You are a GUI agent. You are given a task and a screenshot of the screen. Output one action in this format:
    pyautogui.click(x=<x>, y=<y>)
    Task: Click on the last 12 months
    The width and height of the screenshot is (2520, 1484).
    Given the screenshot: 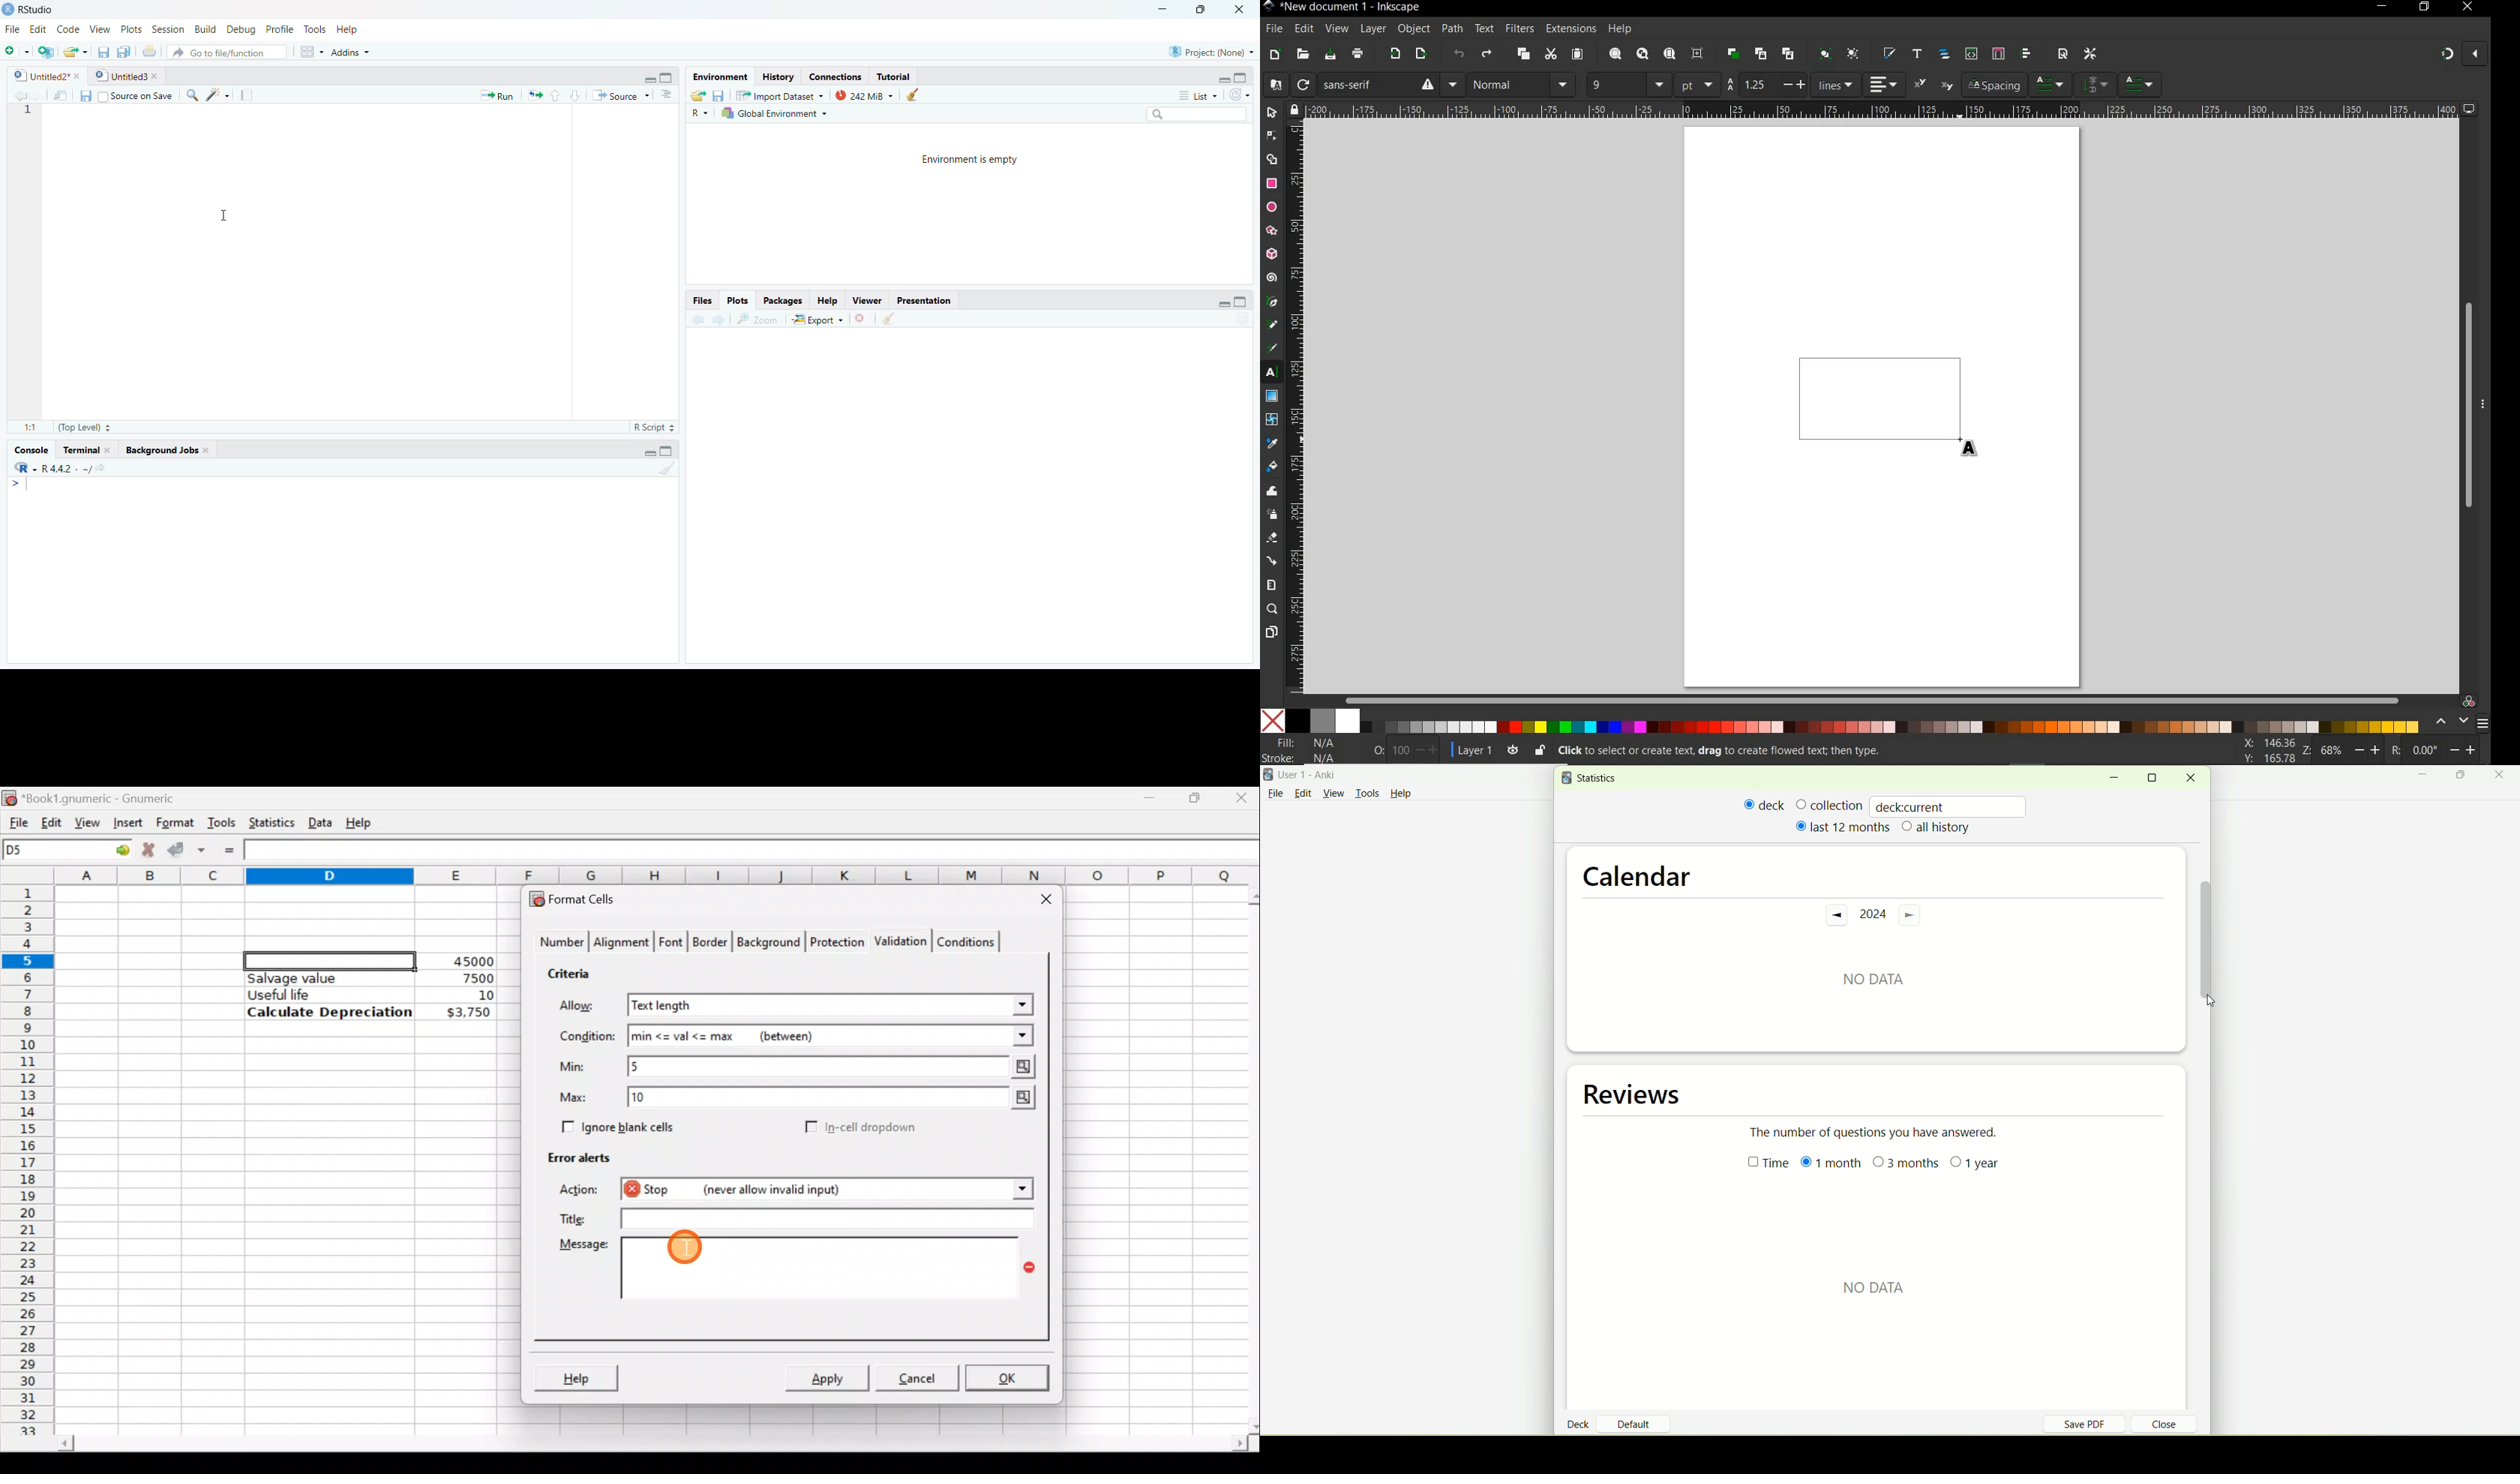 What is the action you would take?
    pyautogui.click(x=1841, y=826)
    